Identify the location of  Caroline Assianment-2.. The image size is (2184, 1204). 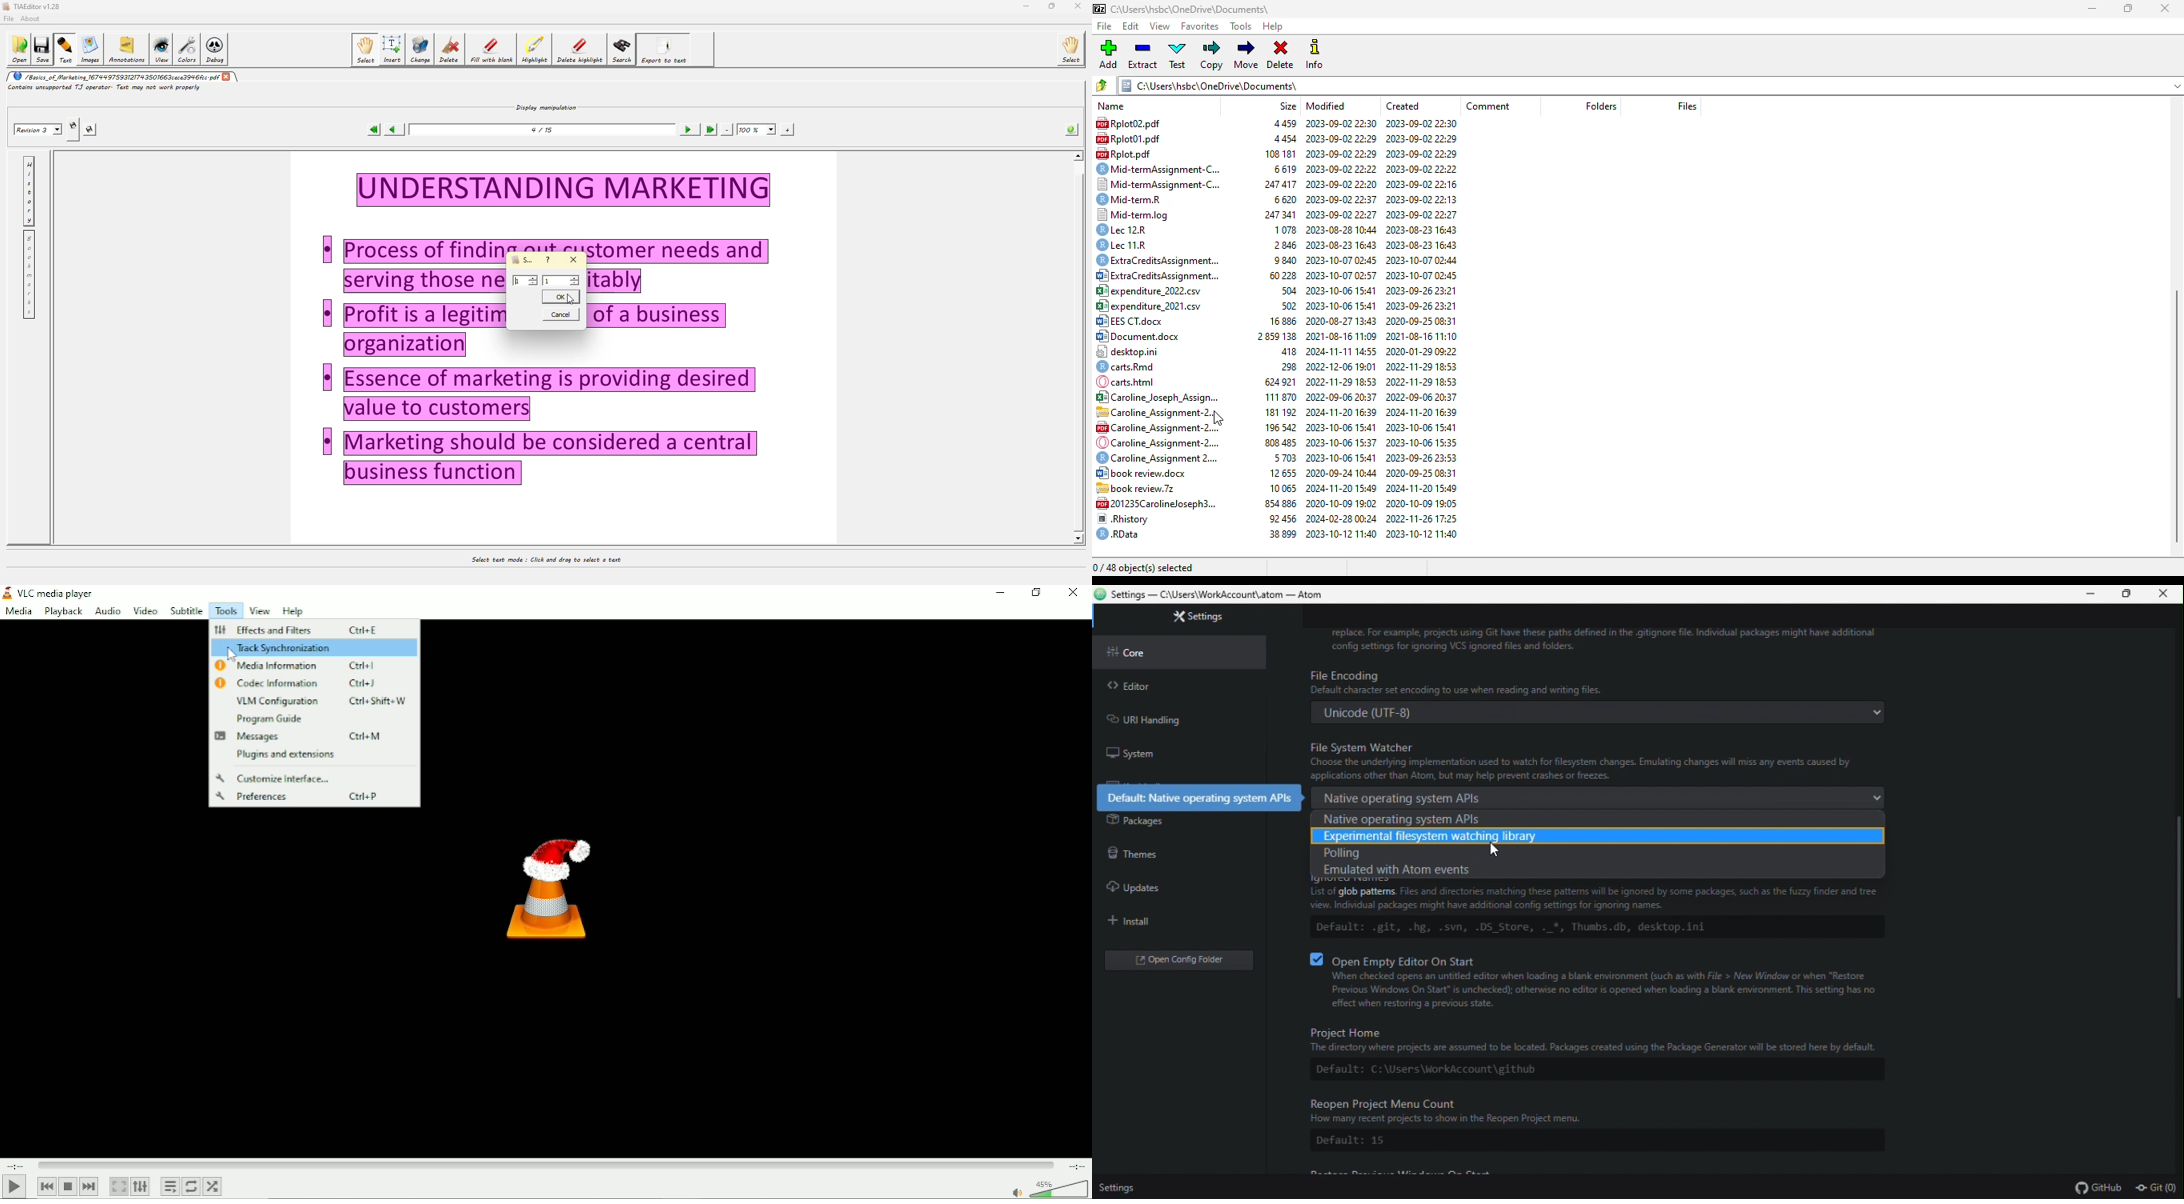
(1156, 442).